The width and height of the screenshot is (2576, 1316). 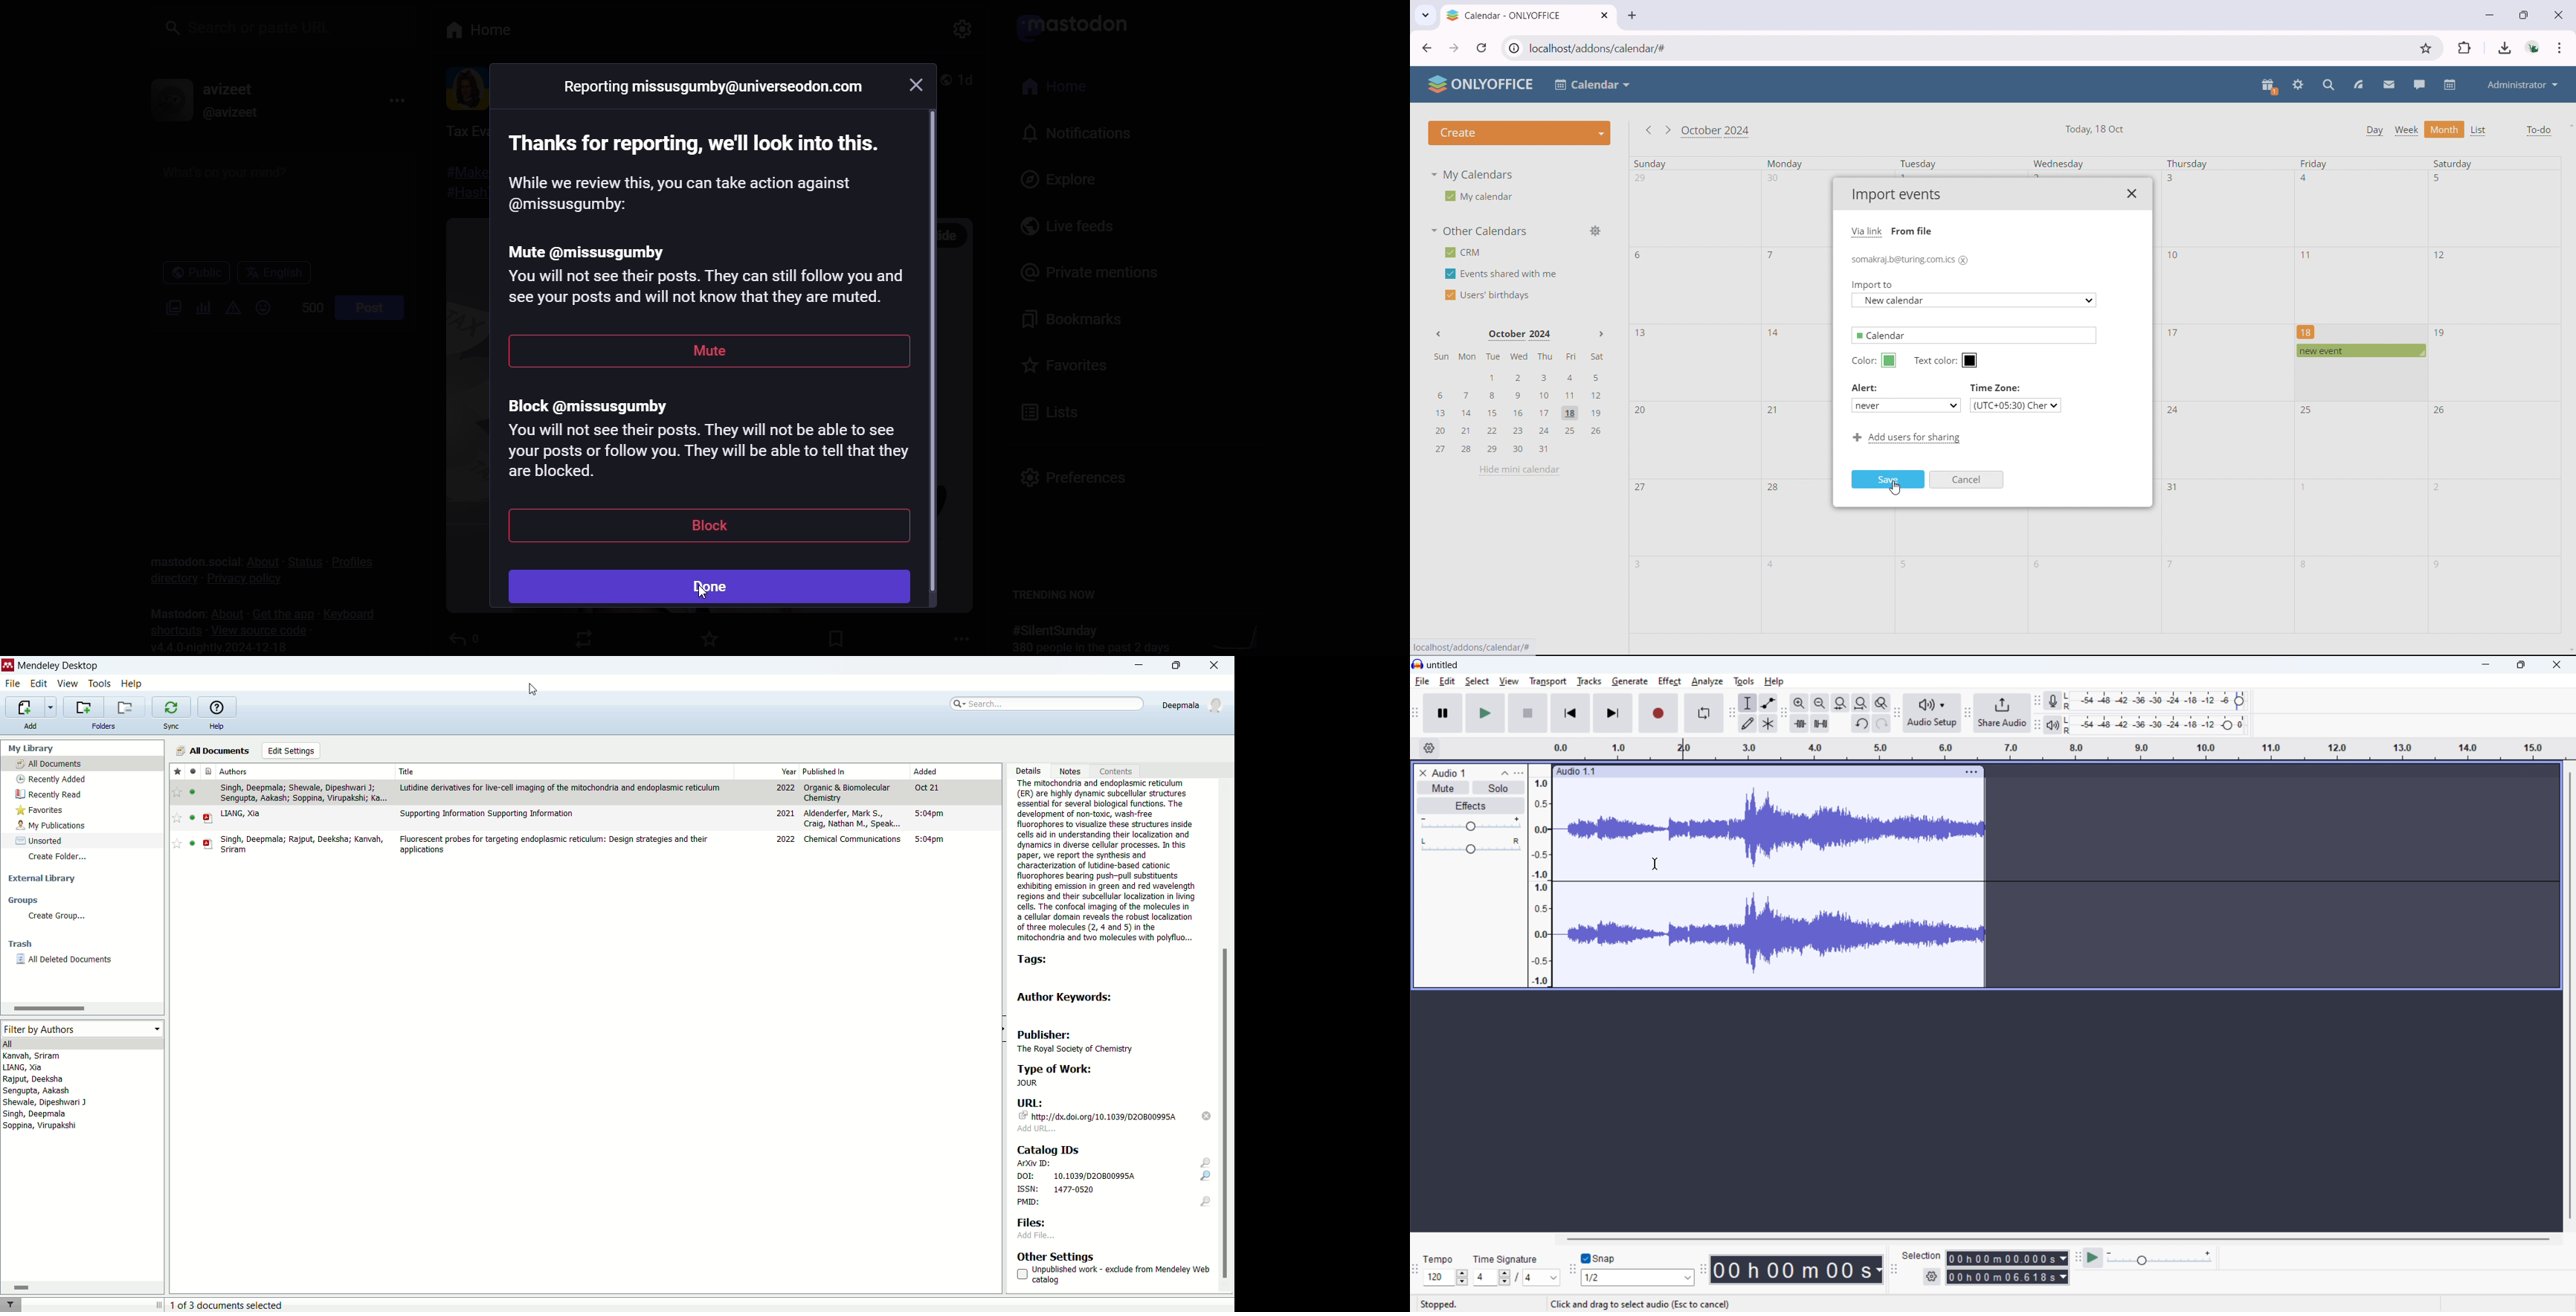 I want to click on settings, so click(x=2298, y=86).